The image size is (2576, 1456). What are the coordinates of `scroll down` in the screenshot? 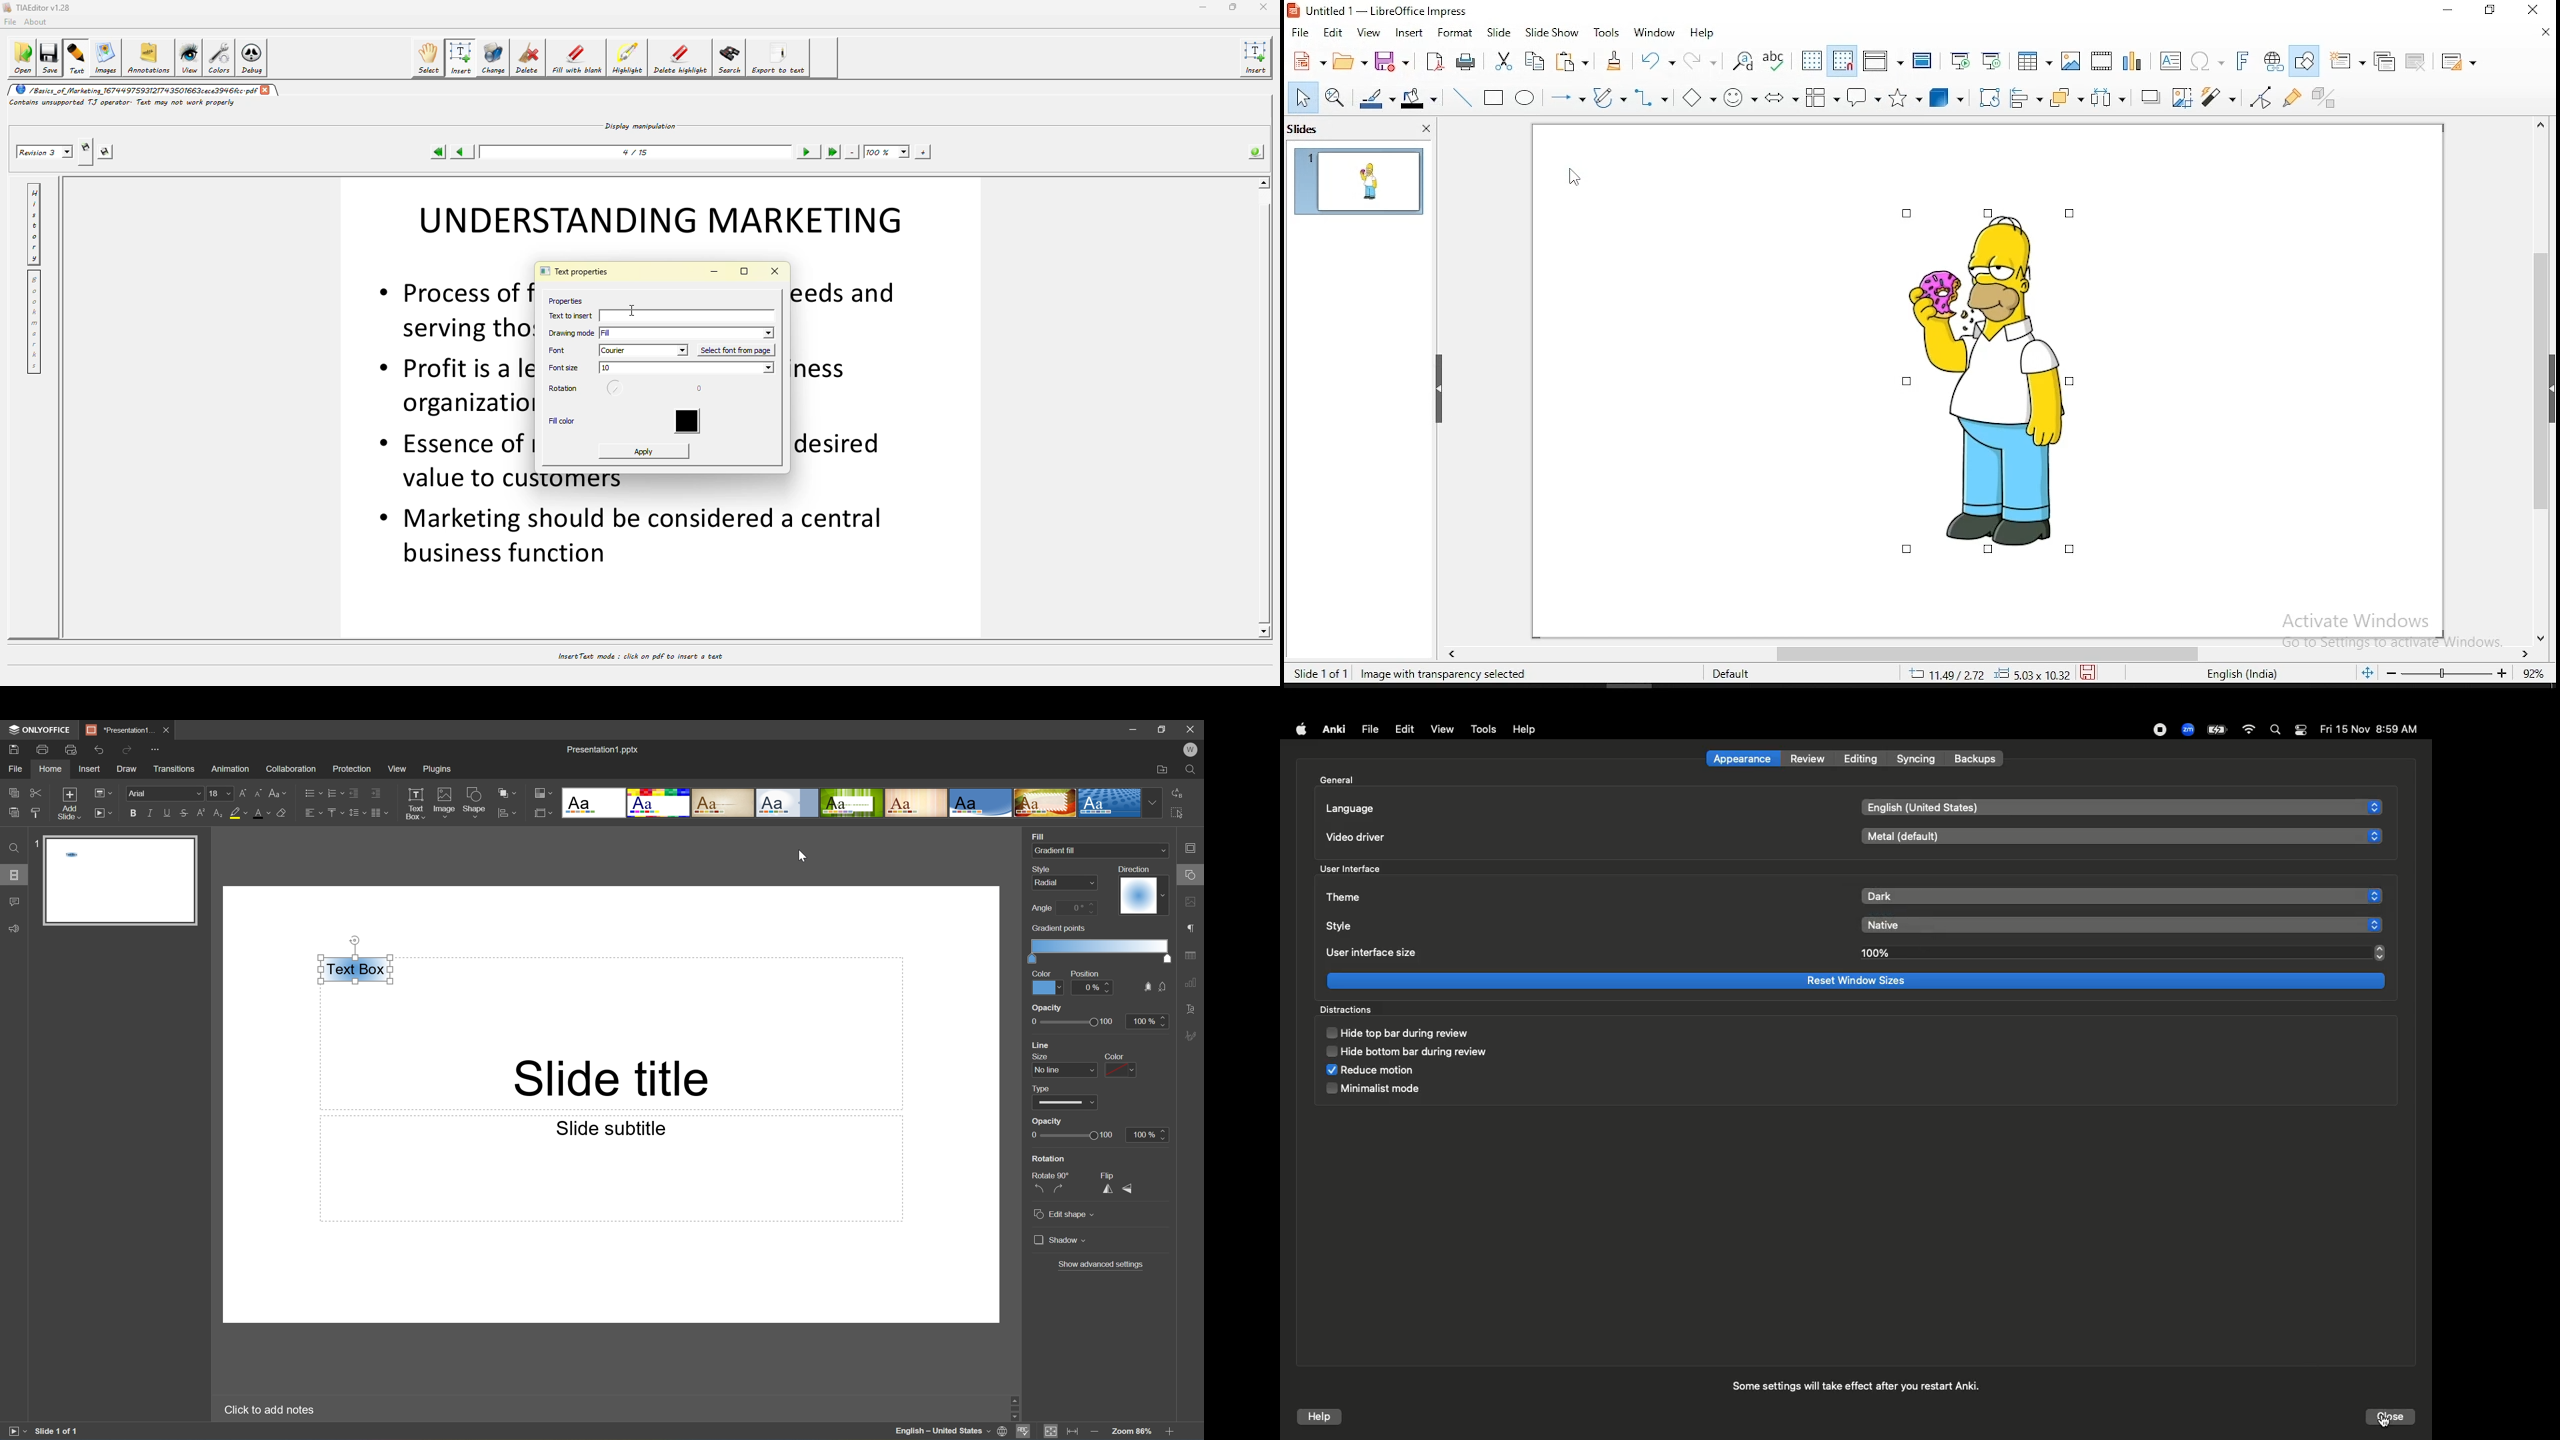 It's located at (2548, 642).